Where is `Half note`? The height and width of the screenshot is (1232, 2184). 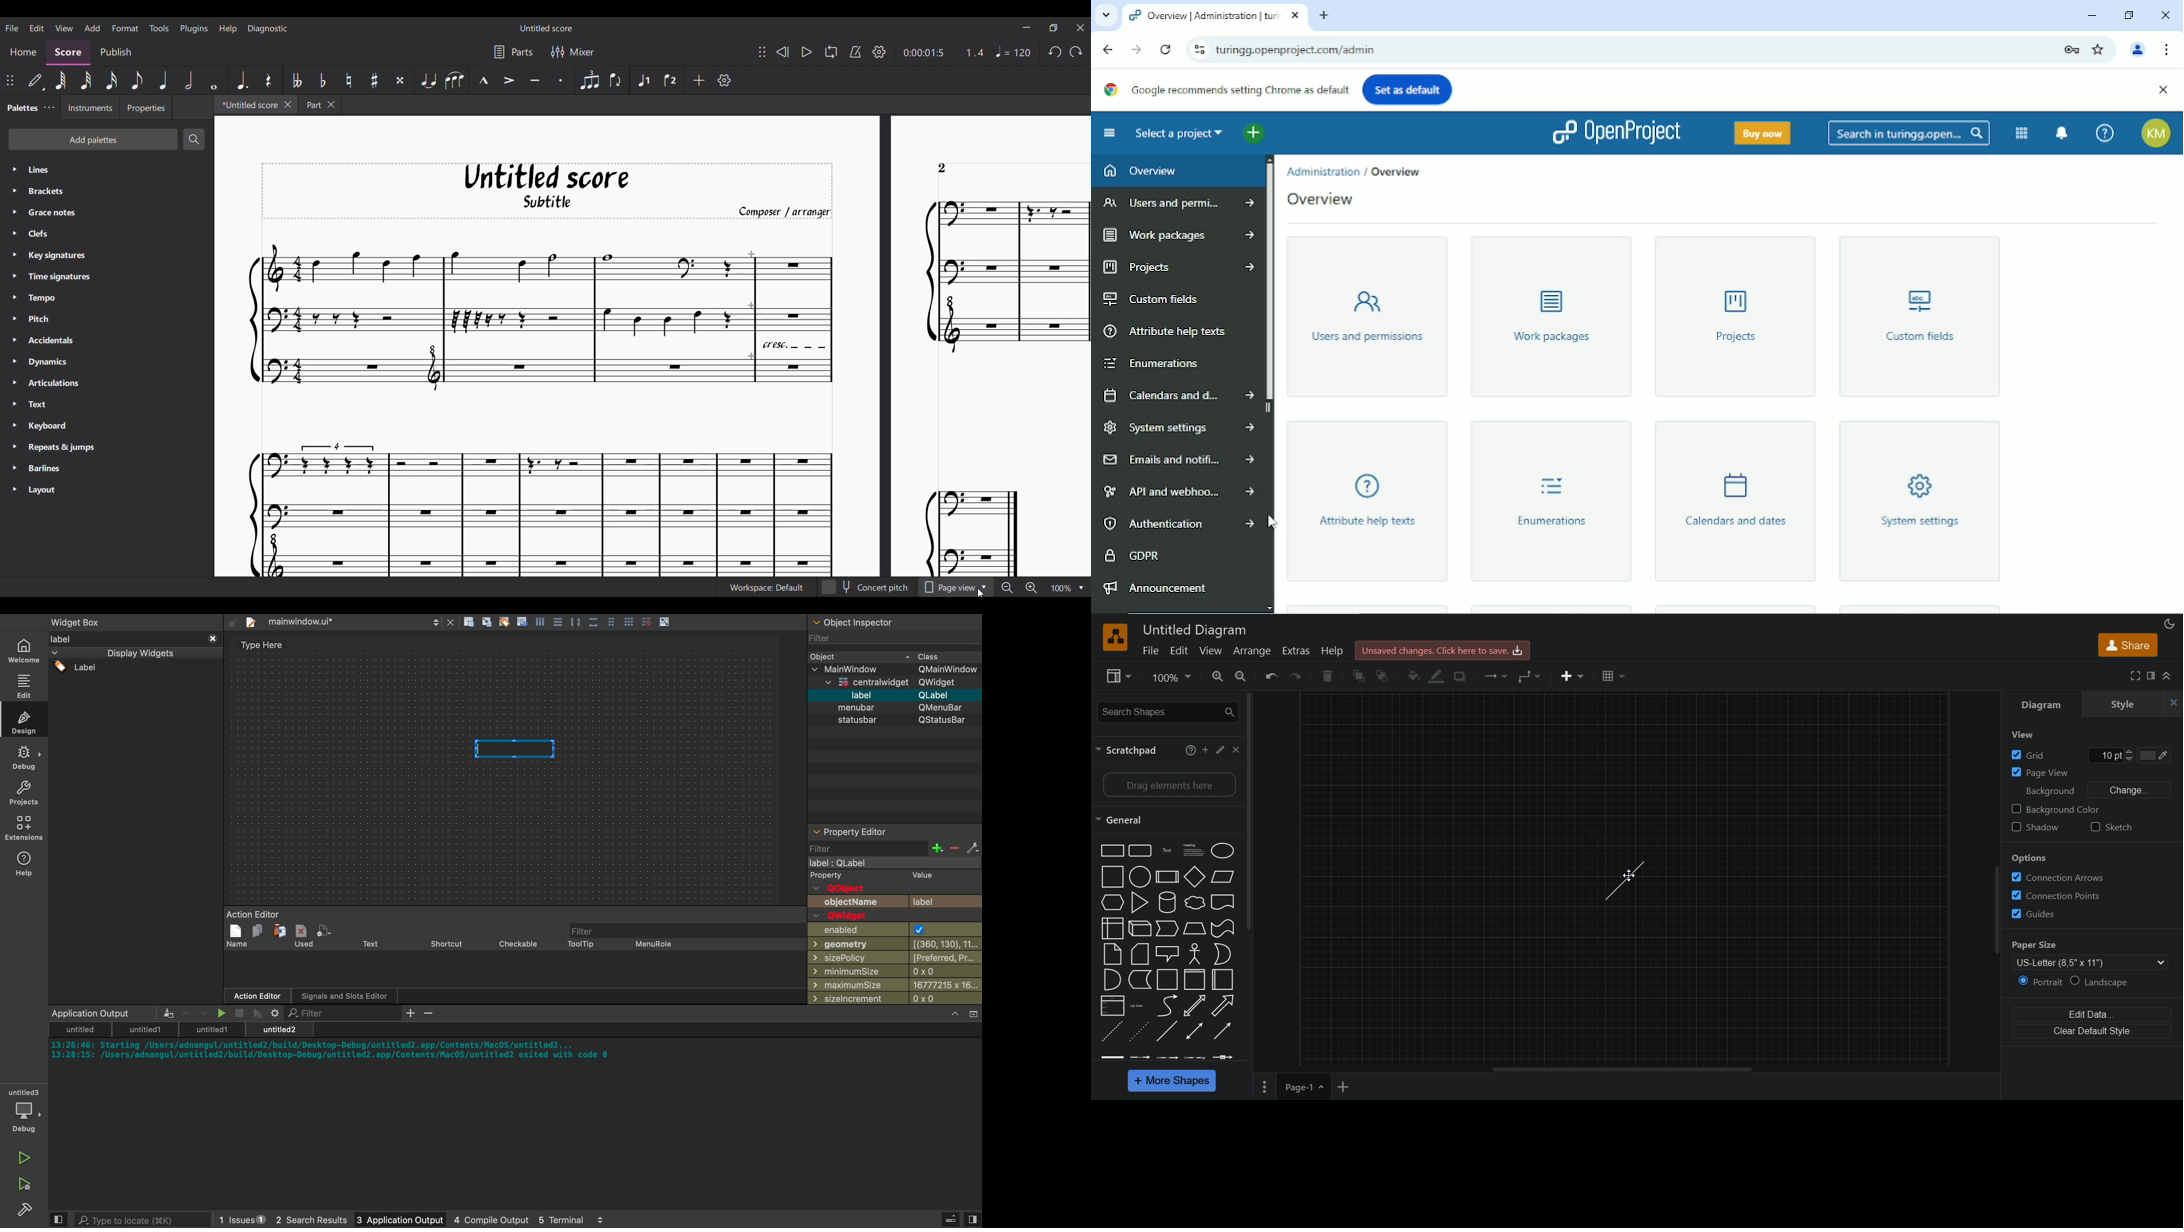 Half note is located at coordinates (189, 80).